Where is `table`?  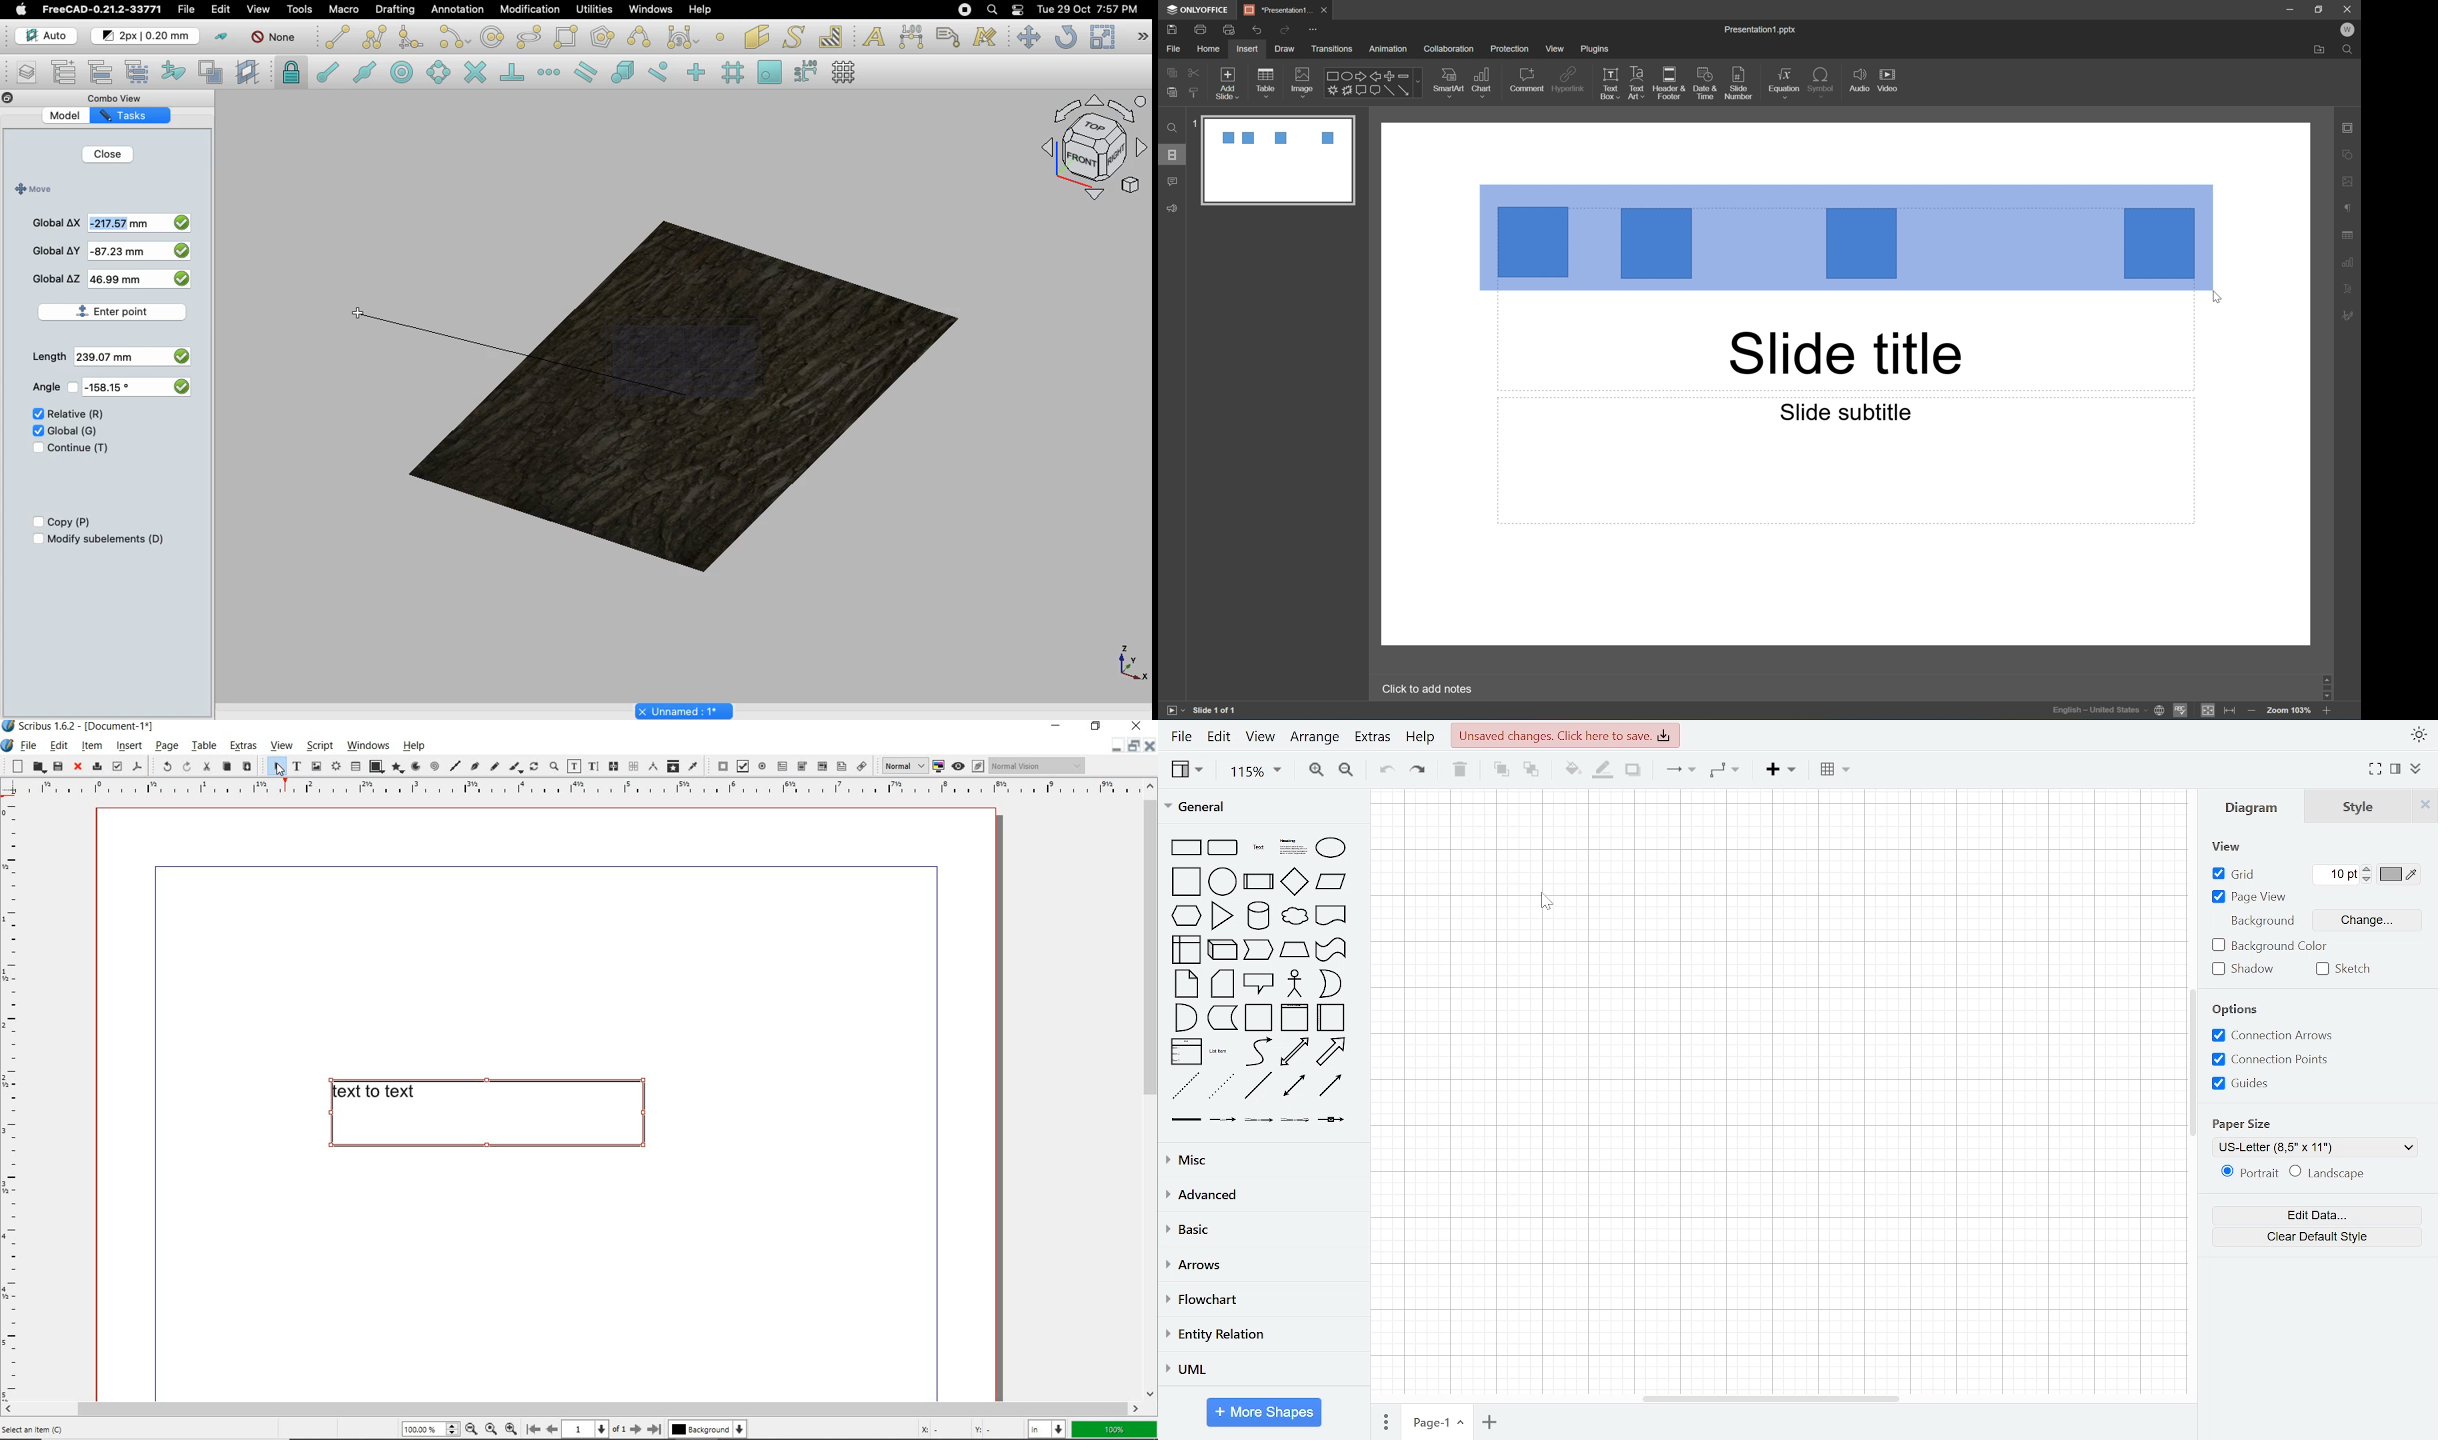
table is located at coordinates (1269, 80).